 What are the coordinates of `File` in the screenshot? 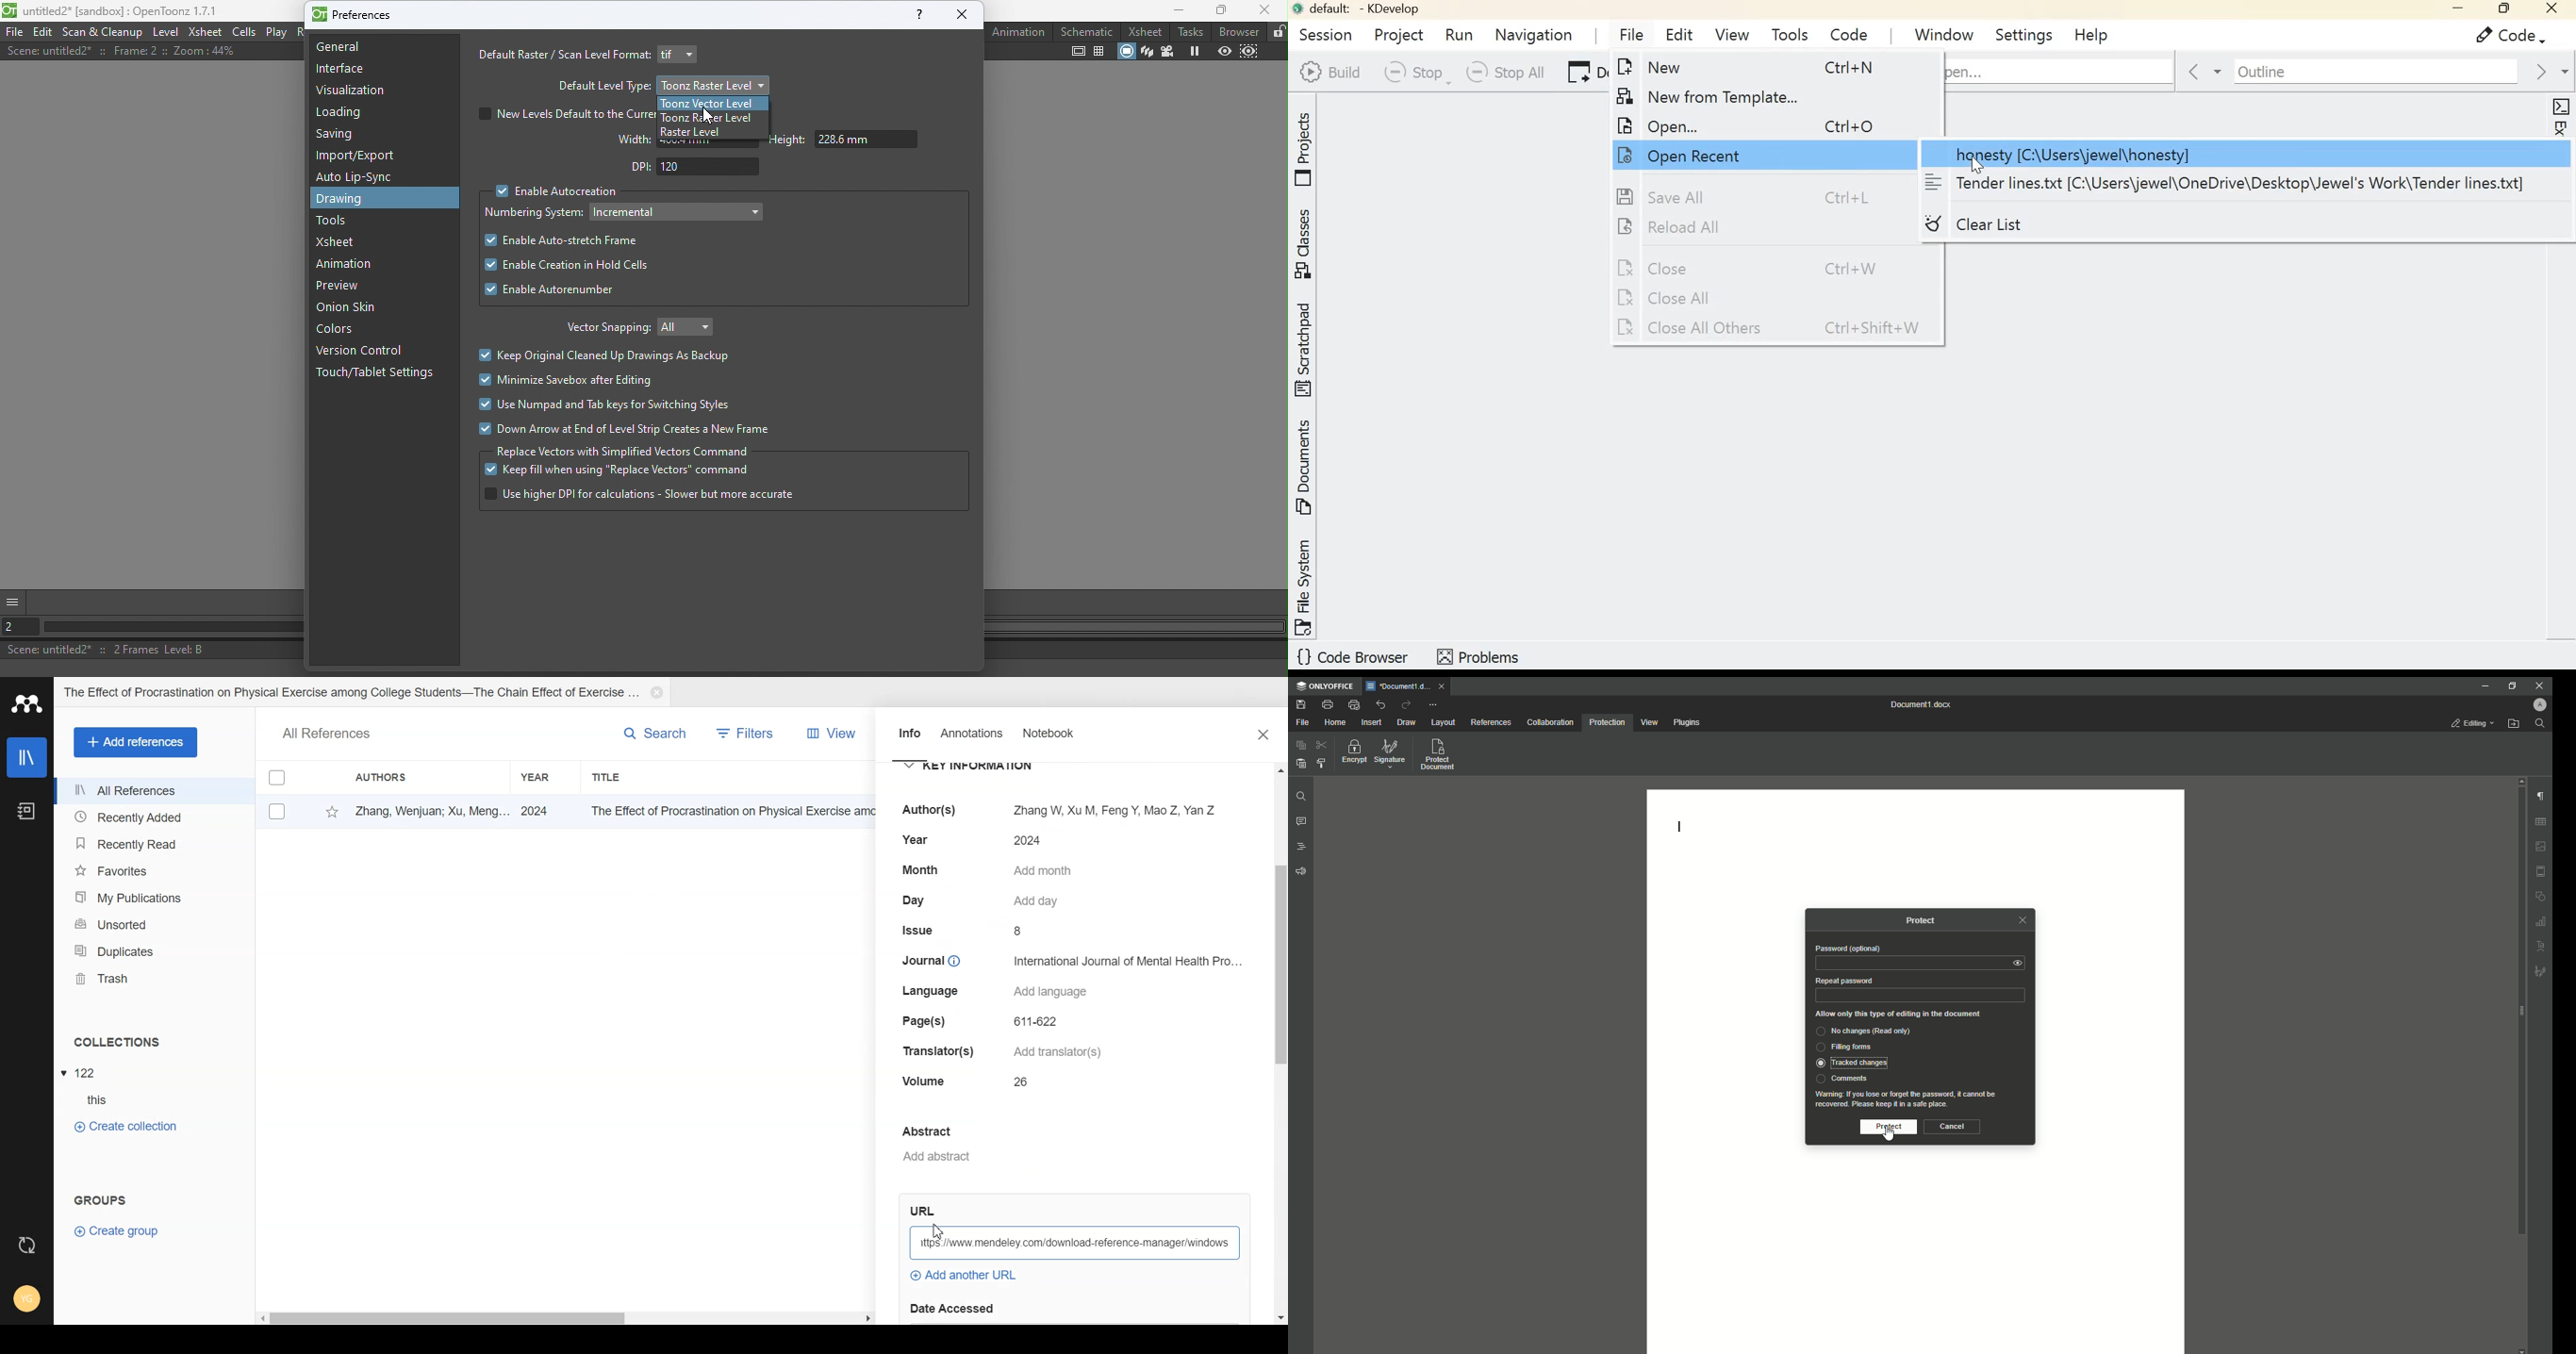 It's located at (1628, 34).